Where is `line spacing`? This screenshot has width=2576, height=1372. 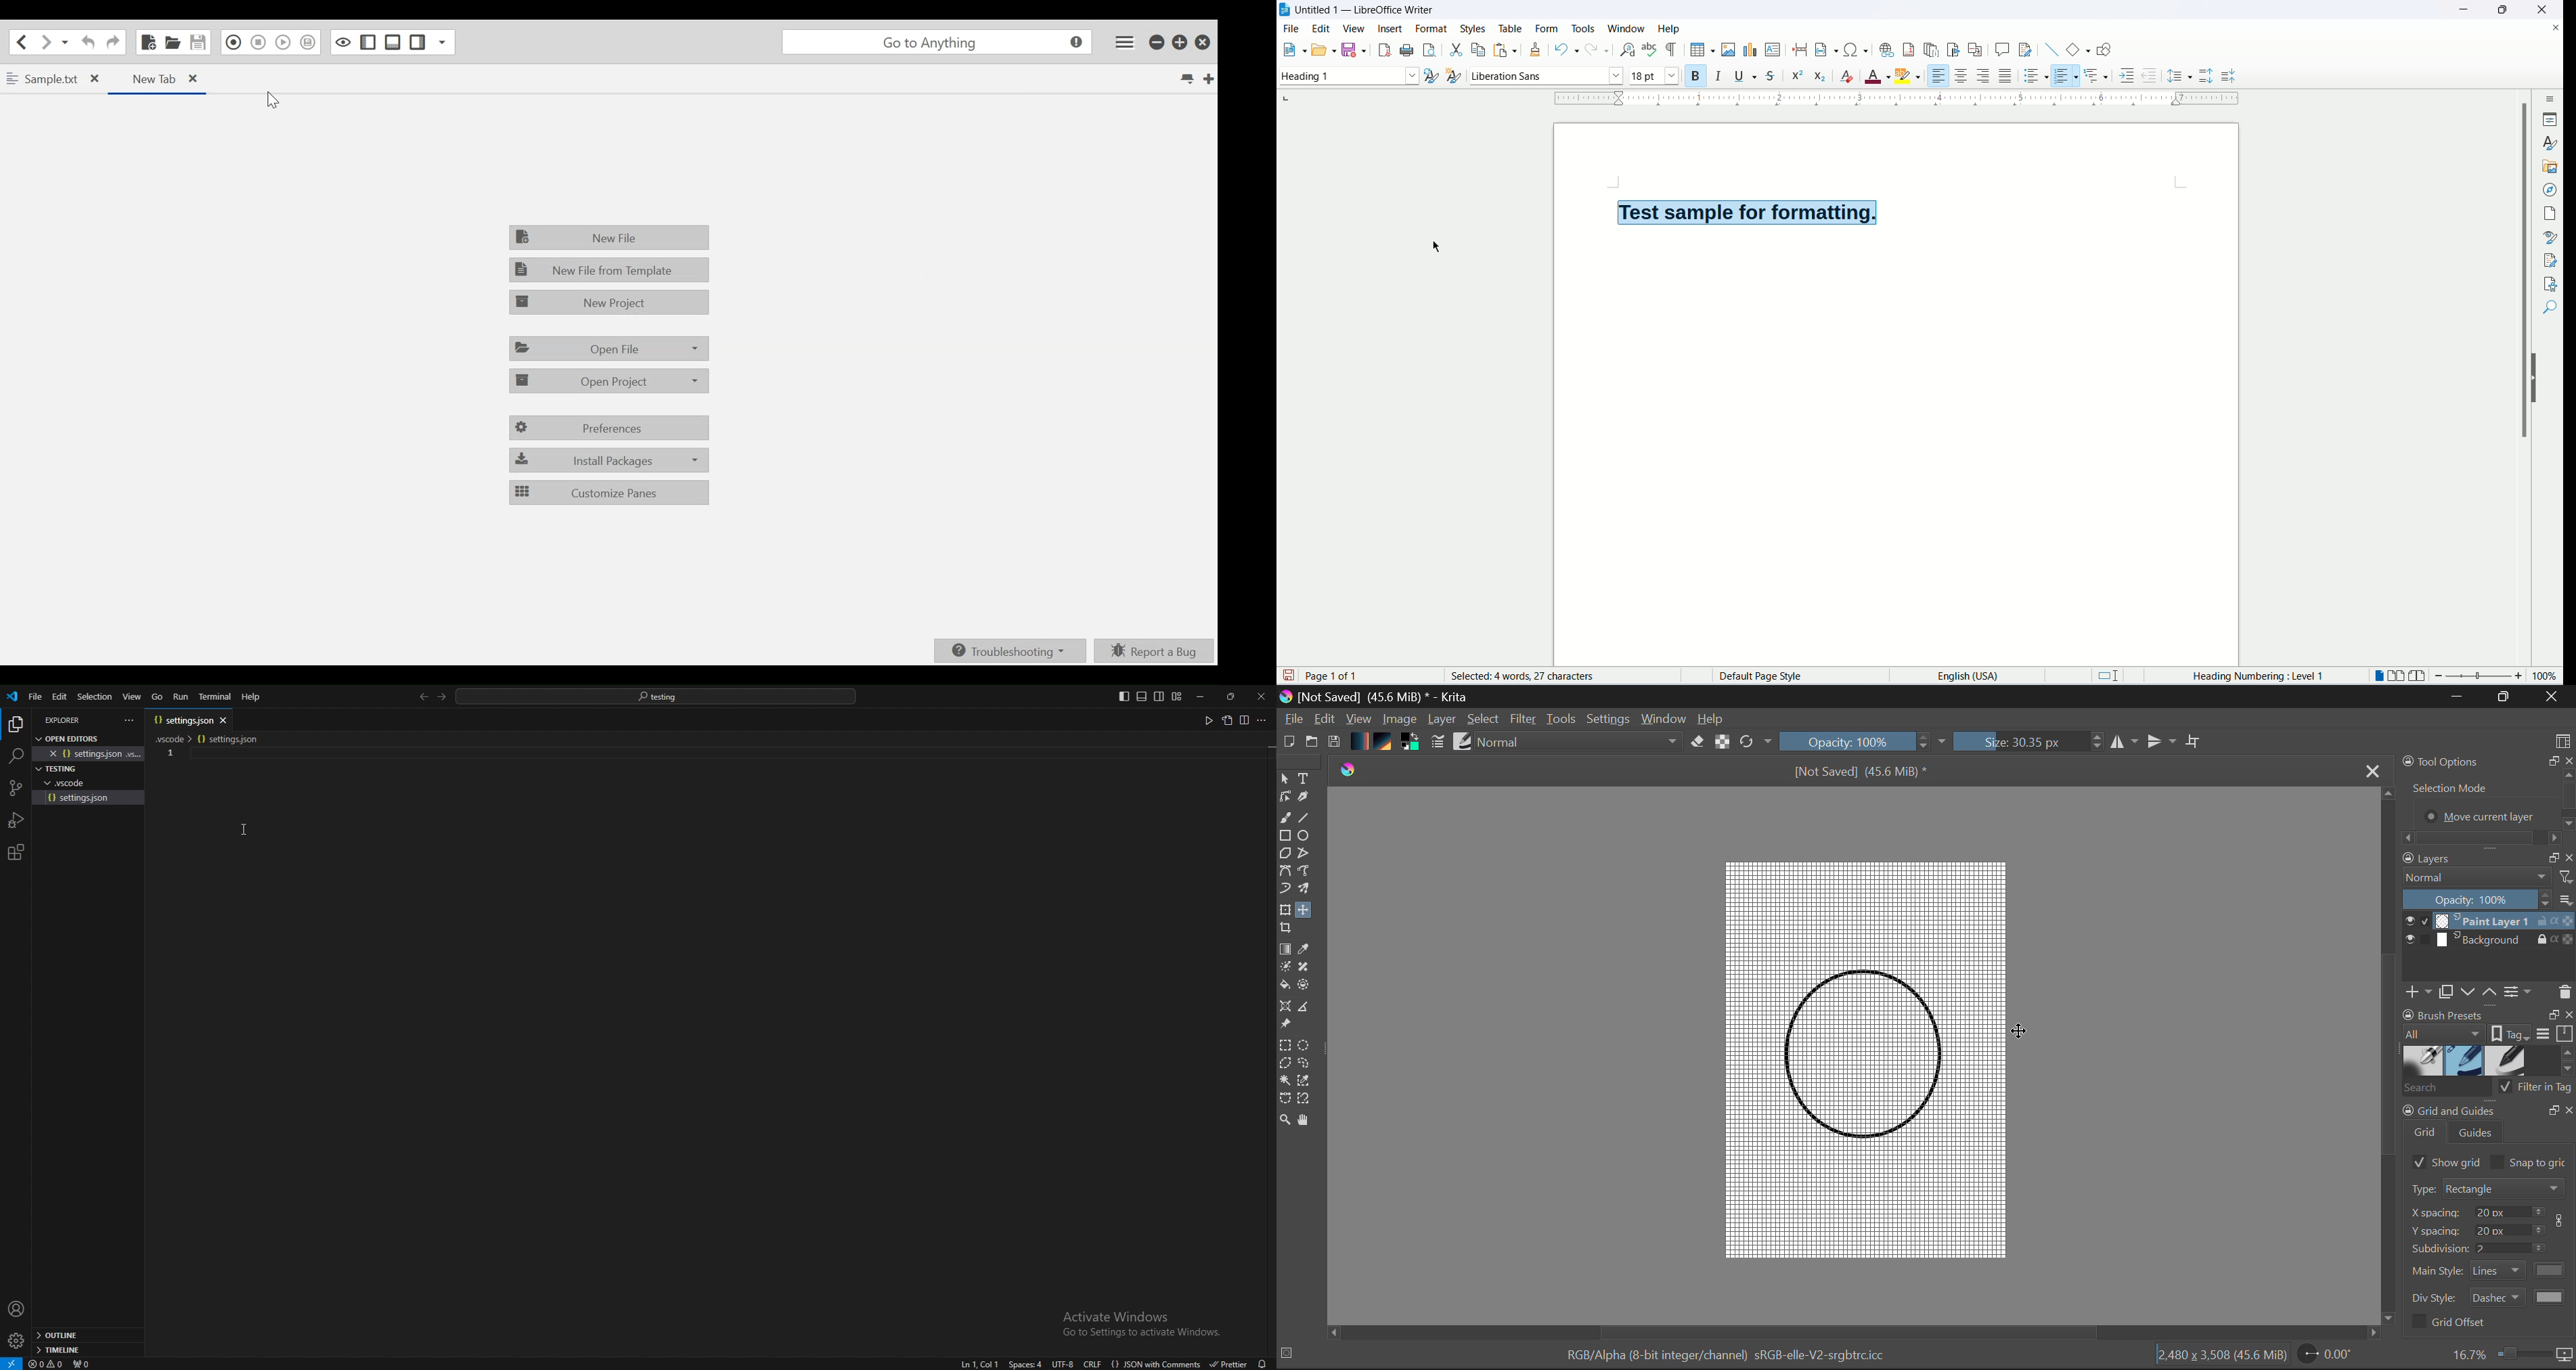 line spacing is located at coordinates (2180, 75).